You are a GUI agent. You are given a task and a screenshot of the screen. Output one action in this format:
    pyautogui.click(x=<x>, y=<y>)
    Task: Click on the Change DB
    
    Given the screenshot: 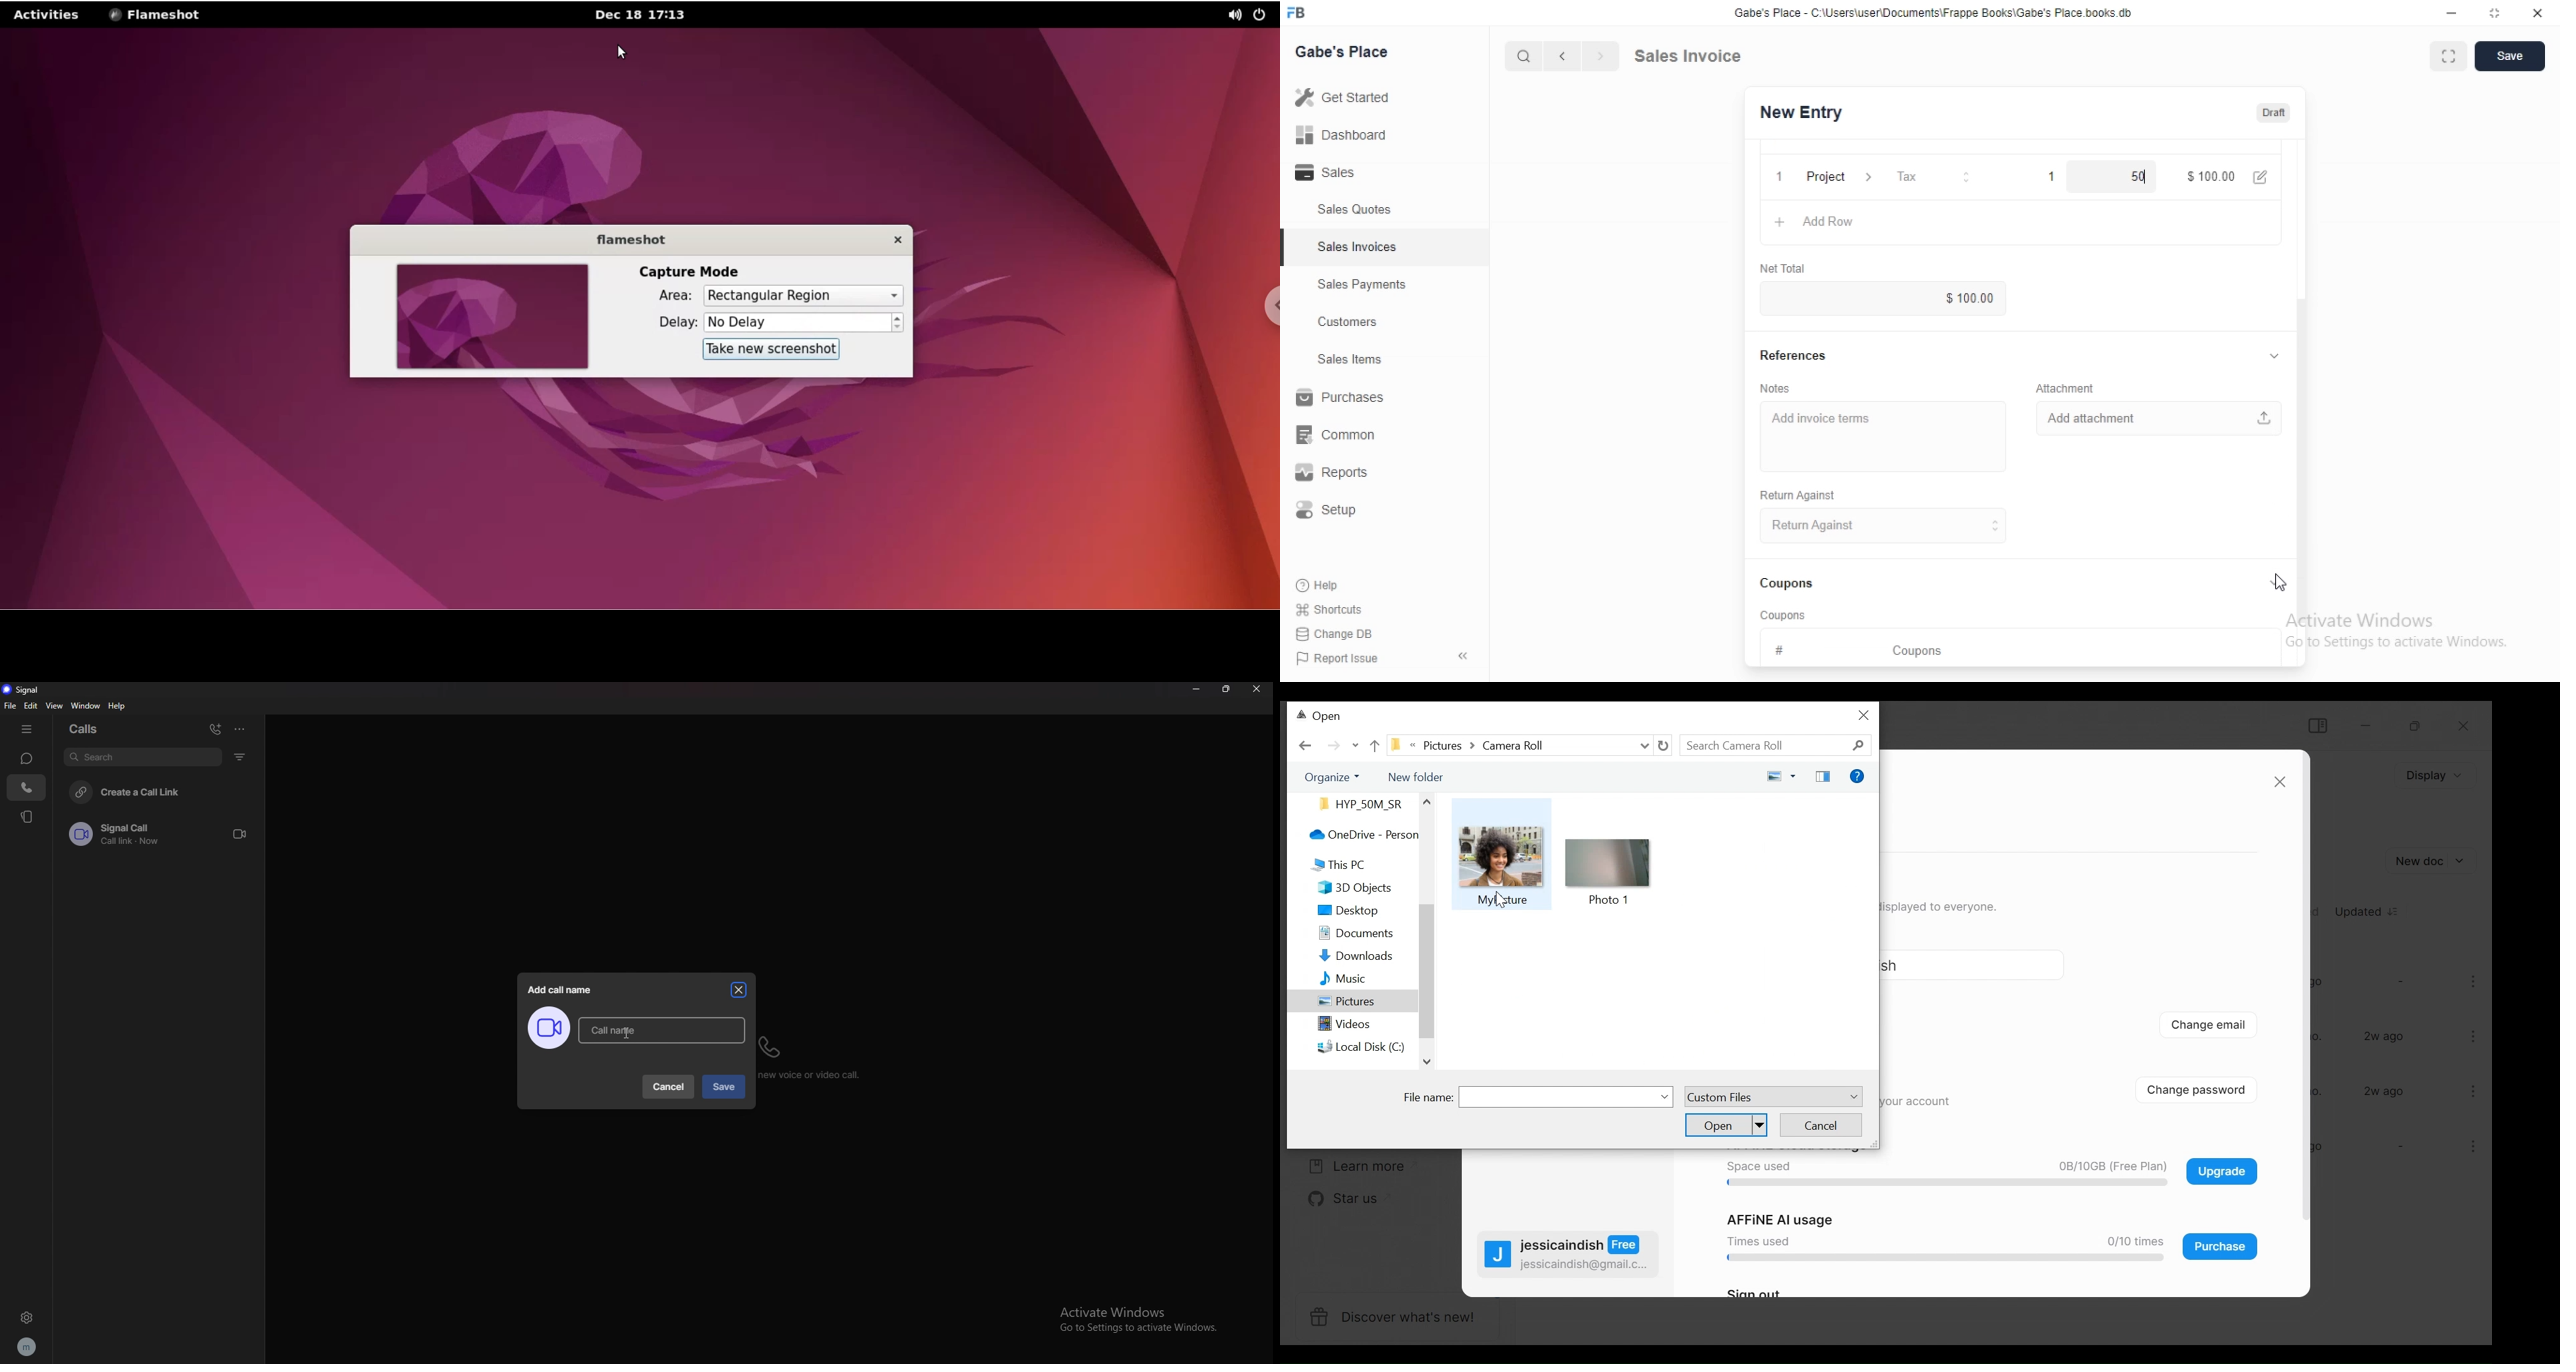 What is the action you would take?
    pyautogui.click(x=1338, y=635)
    